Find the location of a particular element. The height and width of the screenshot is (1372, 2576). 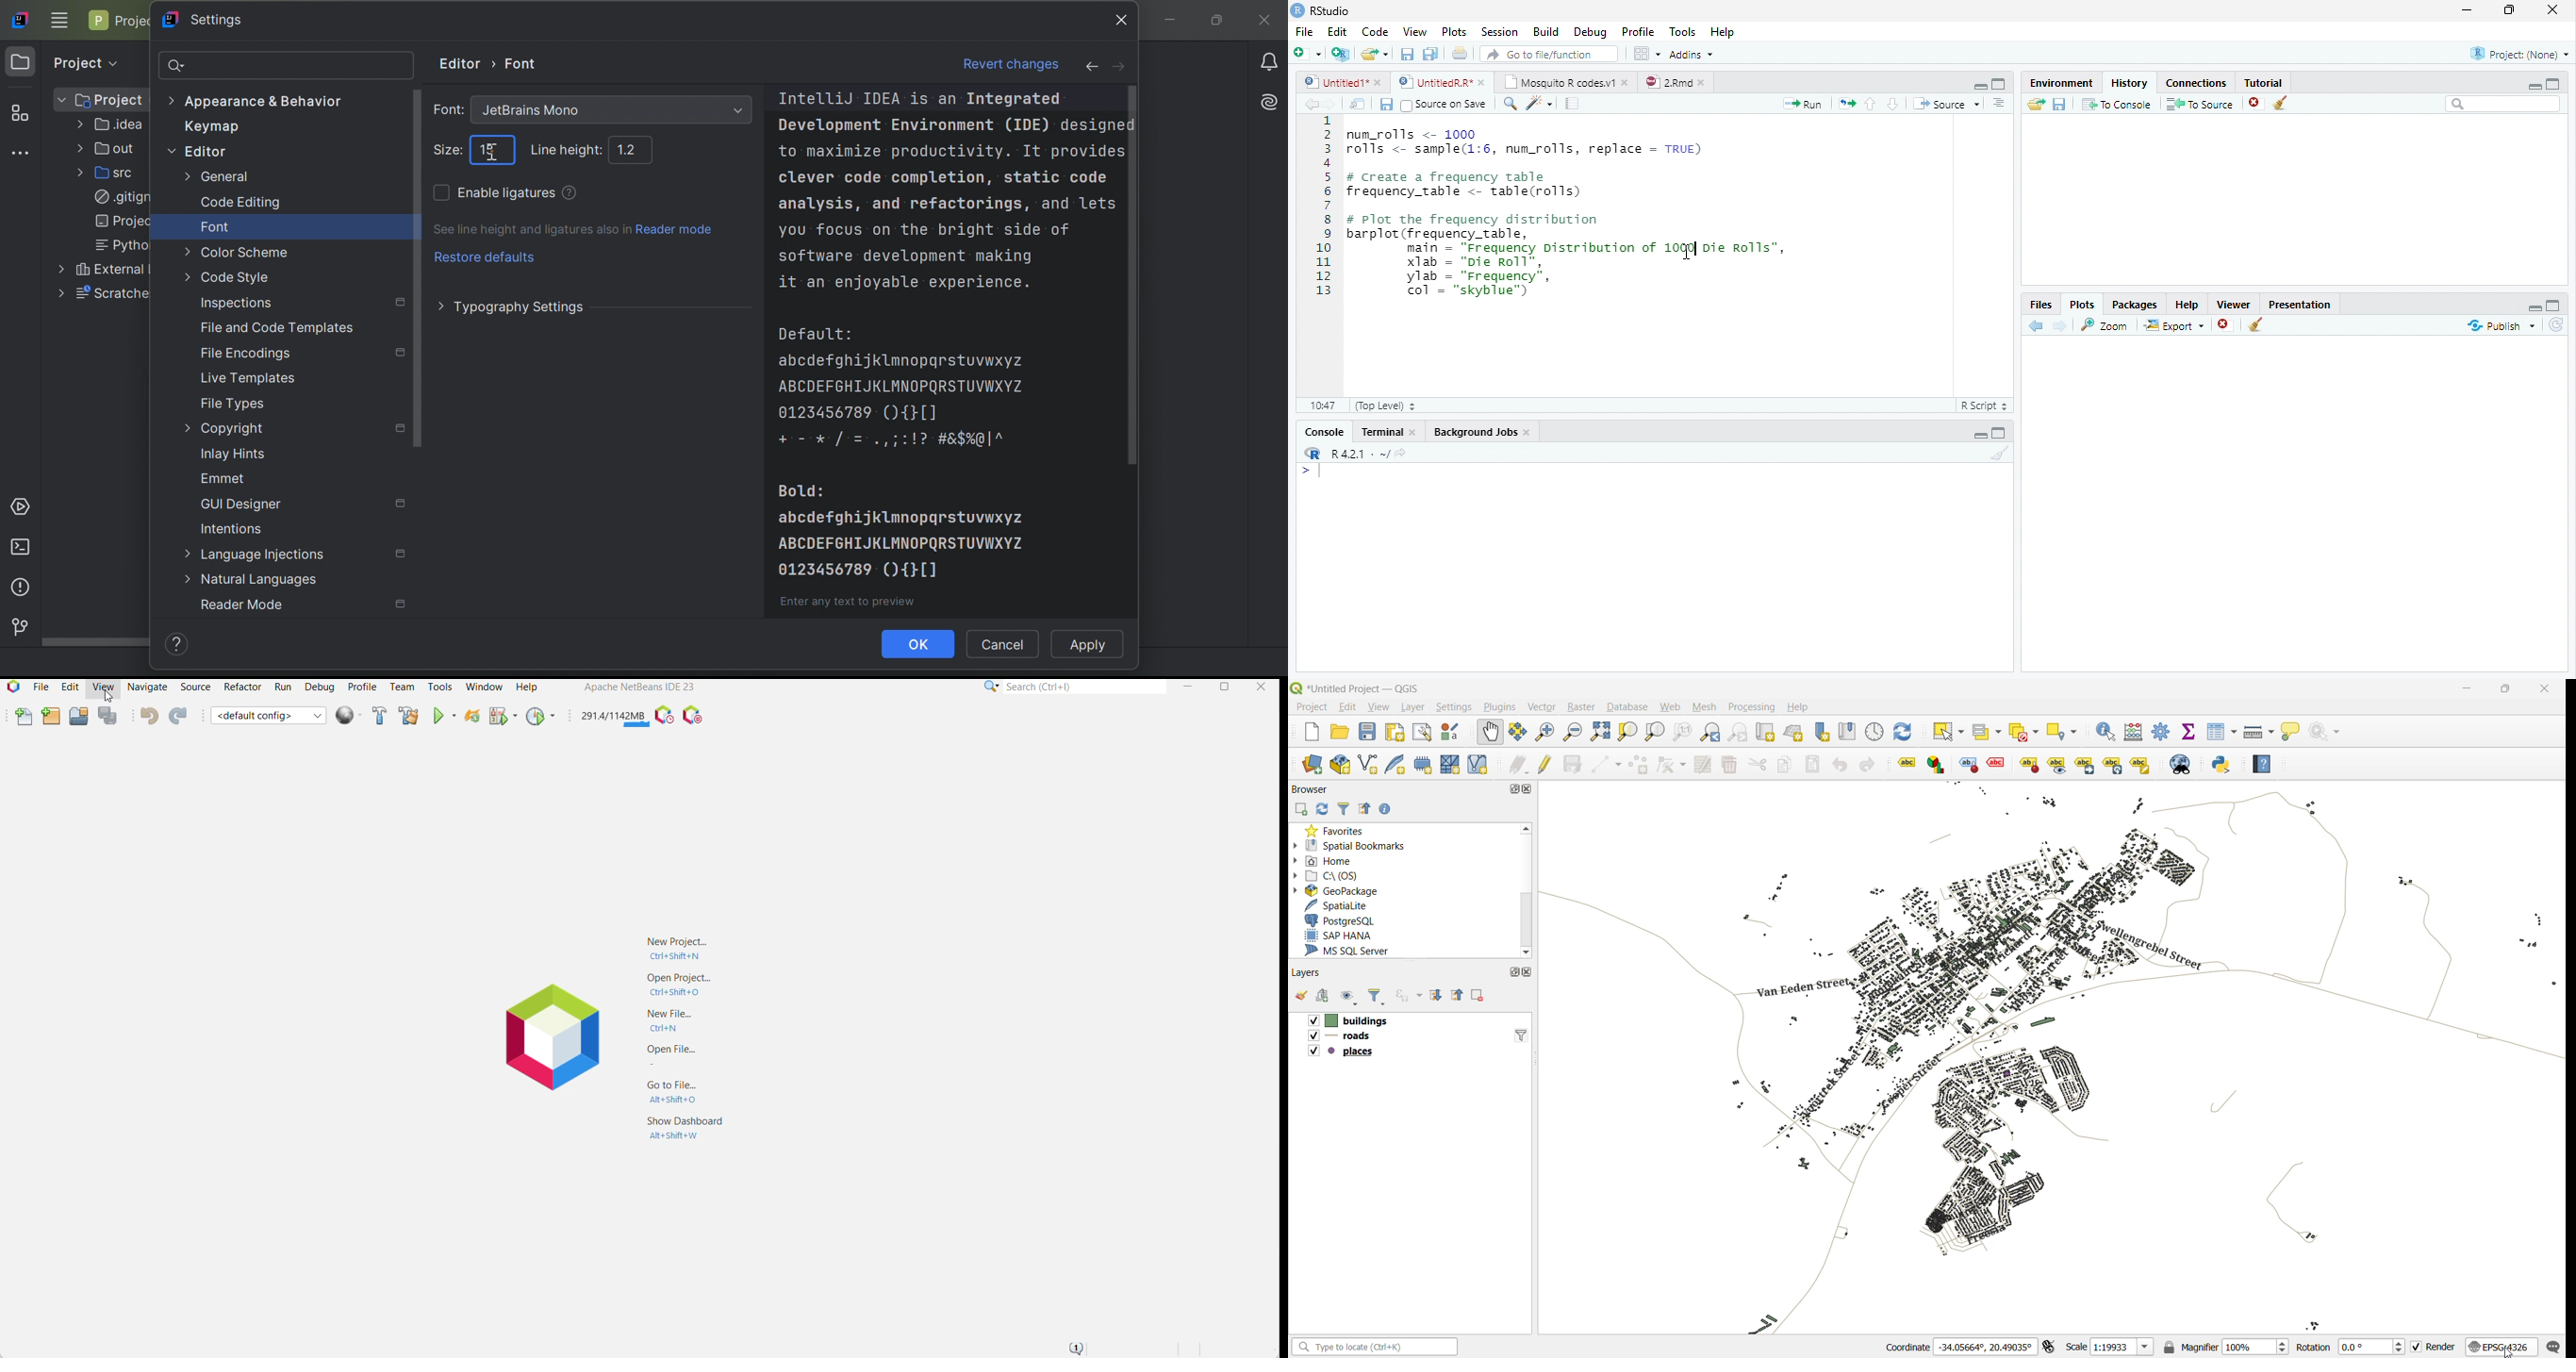

Find/Replace is located at coordinates (1508, 104).